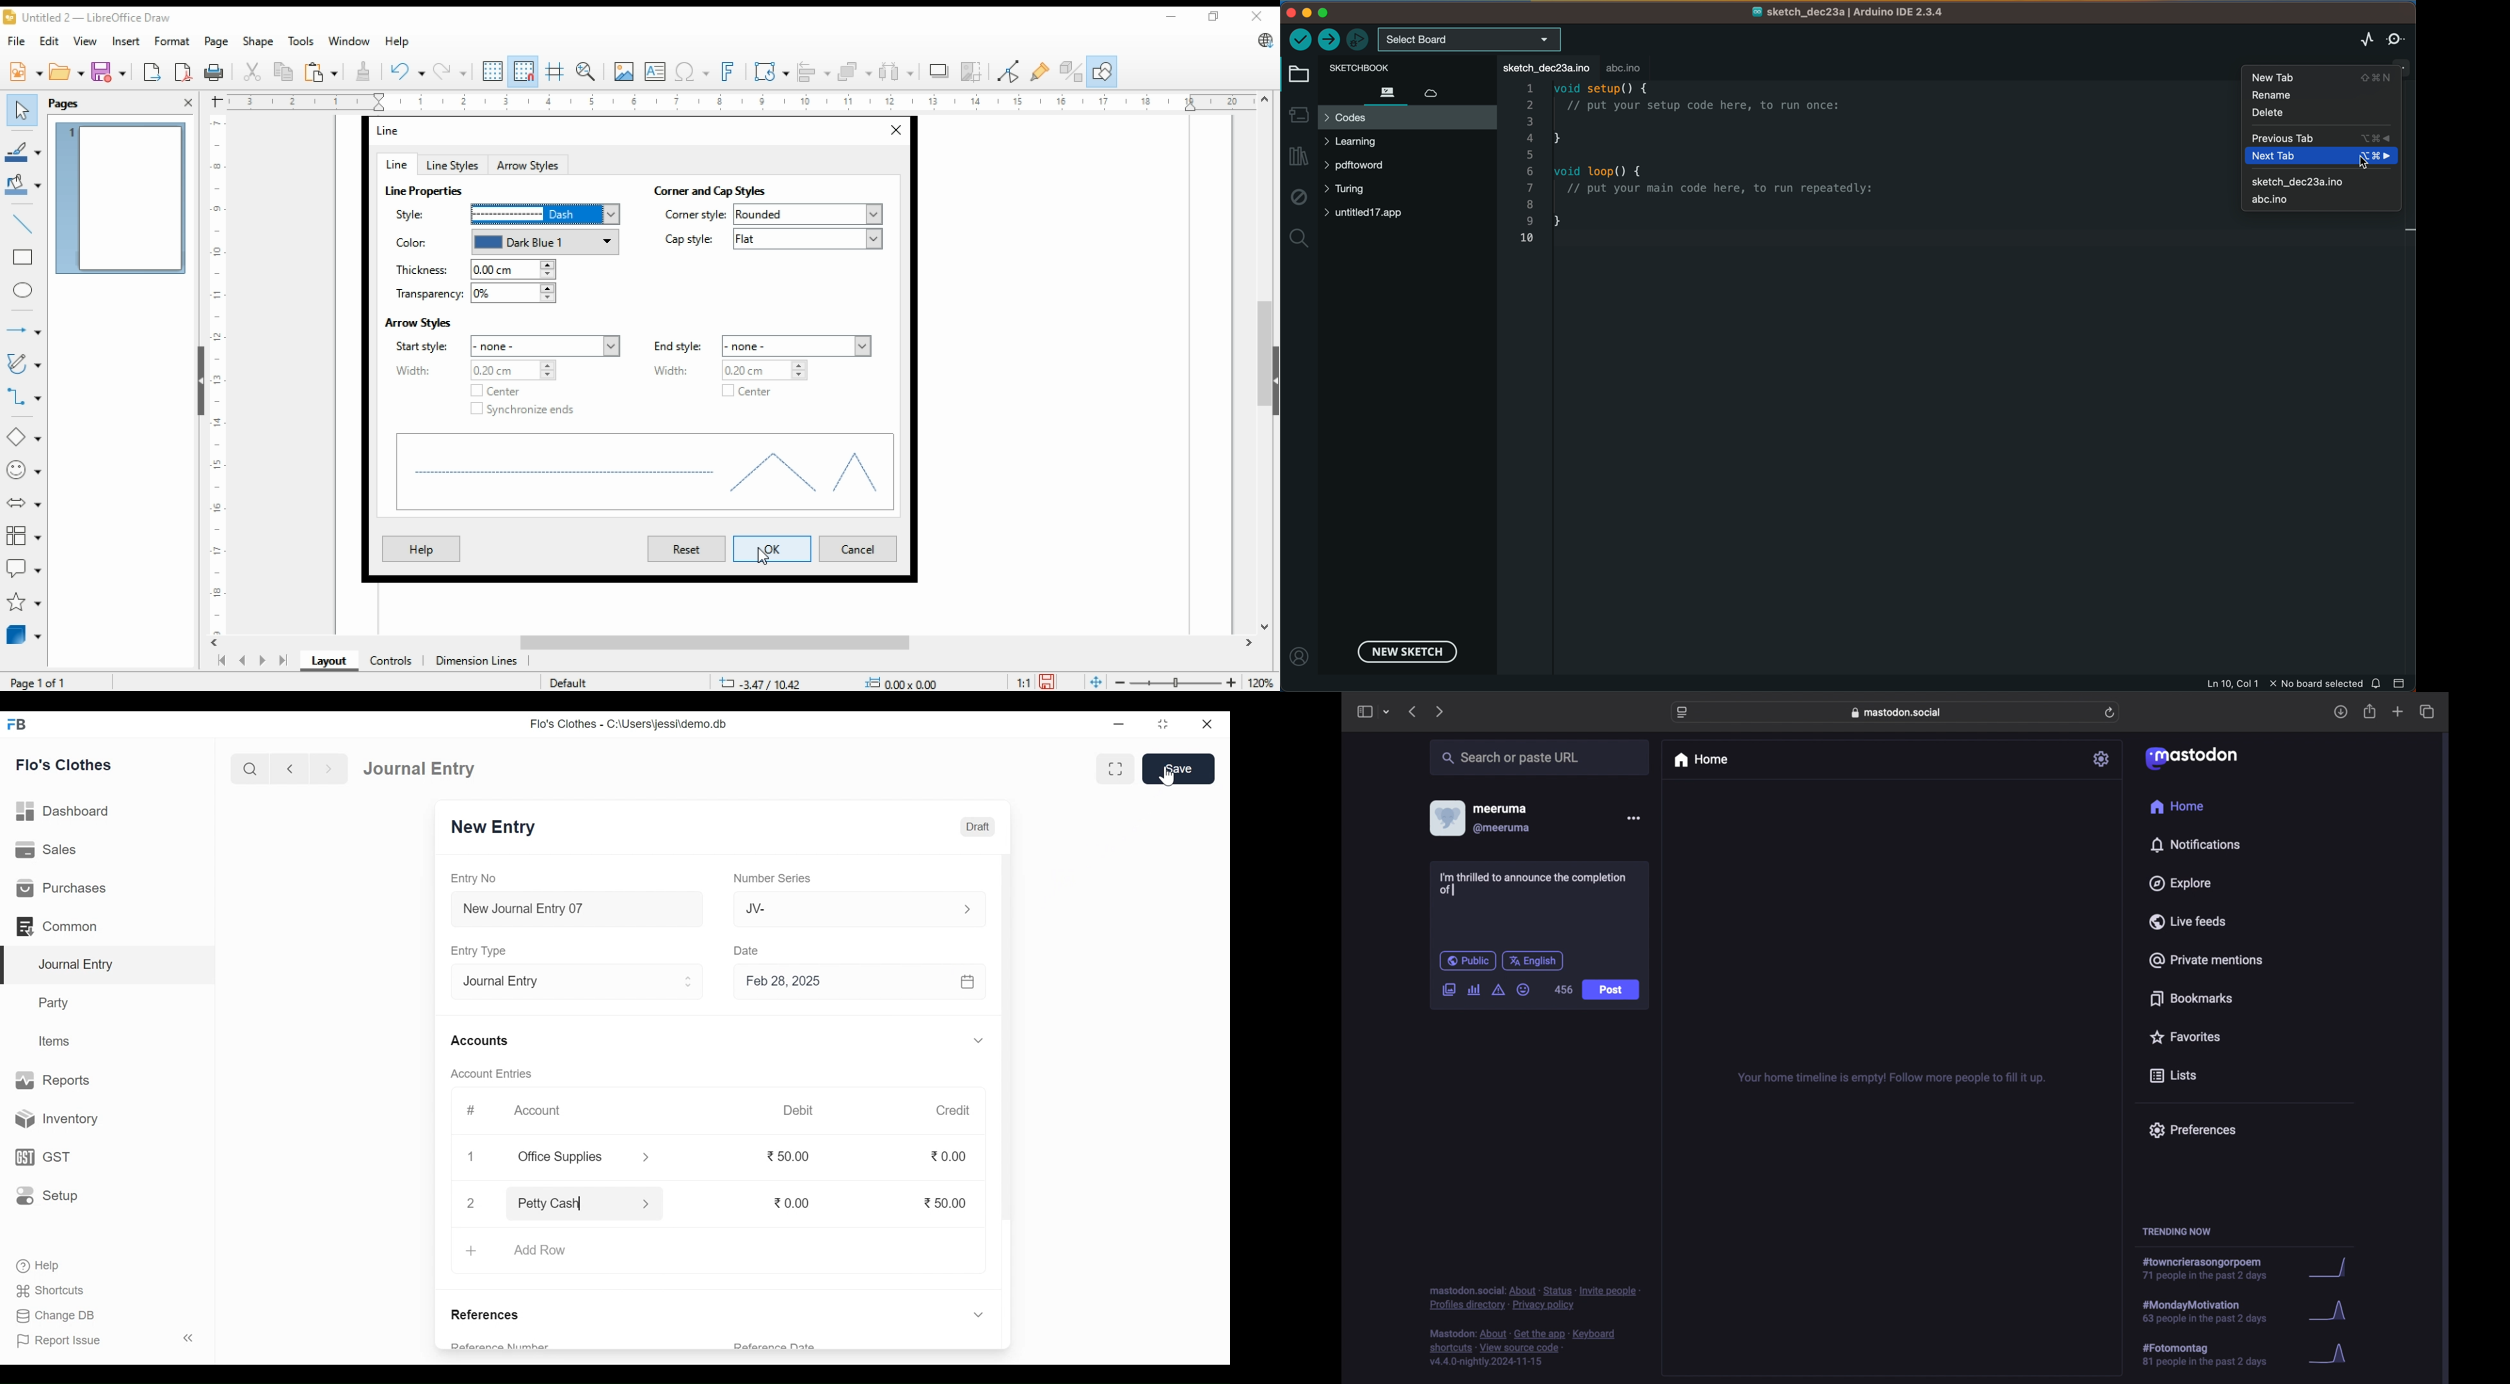 This screenshot has height=1400, width=2520. Describe the element at coordinates (426, 191) in the screenshot. I see `line pattern` at that location.